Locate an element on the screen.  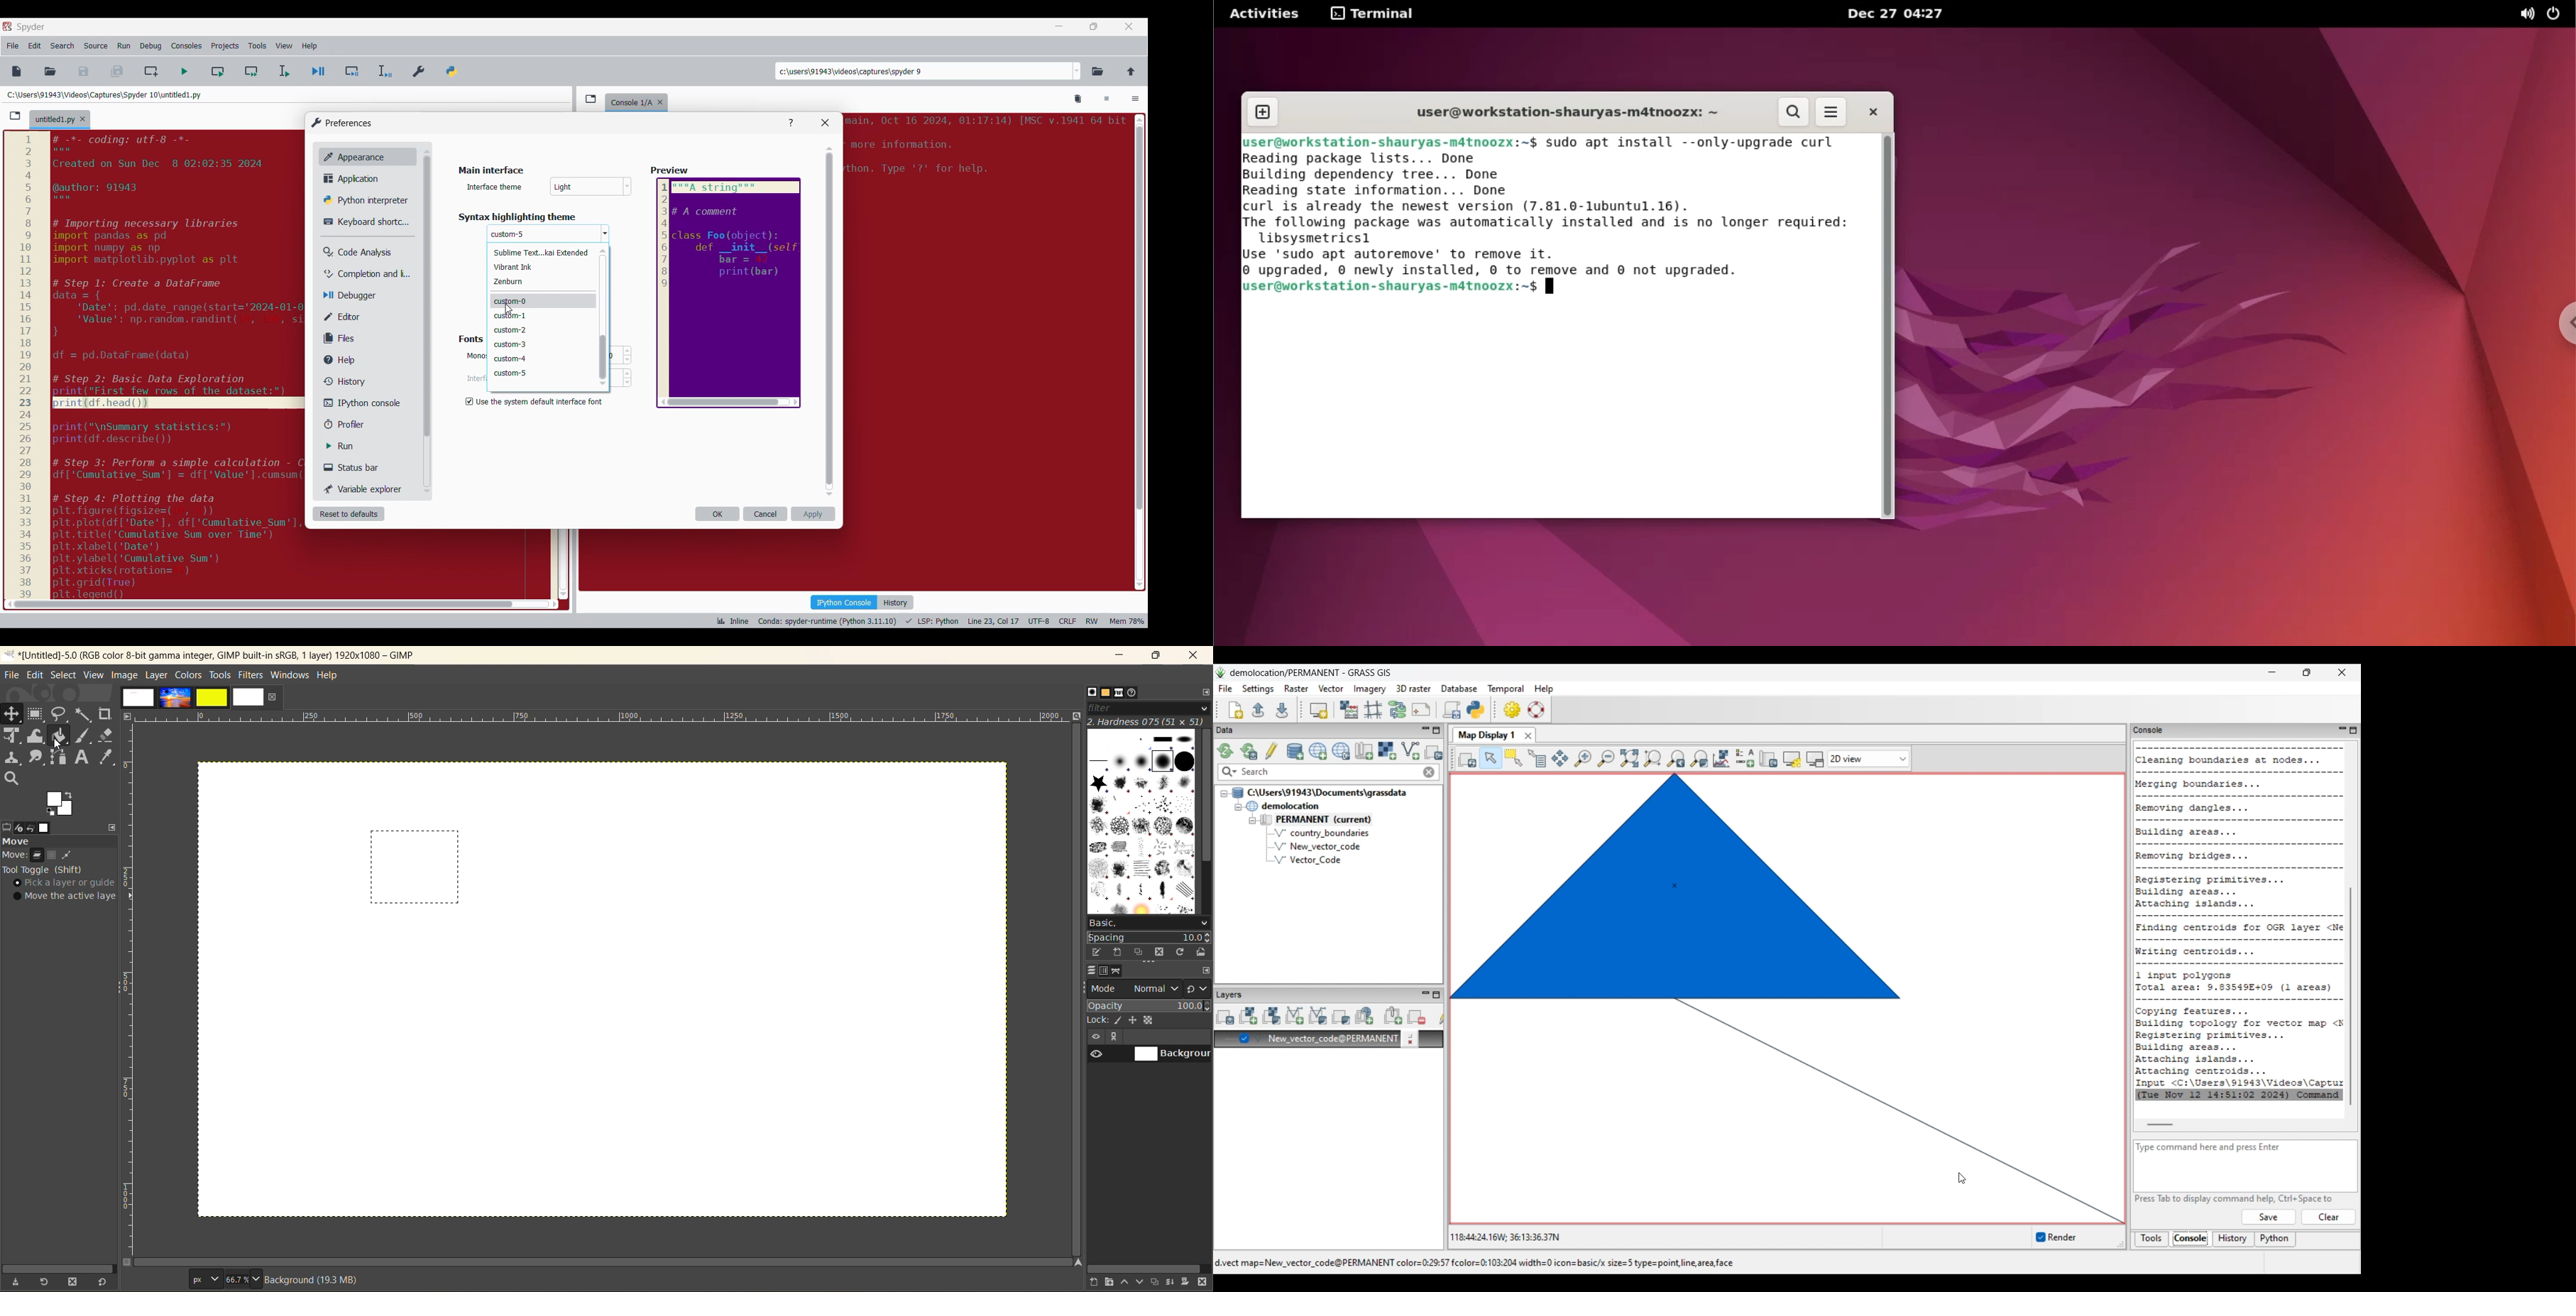
scroll bar is located at coordinates (260, 604).